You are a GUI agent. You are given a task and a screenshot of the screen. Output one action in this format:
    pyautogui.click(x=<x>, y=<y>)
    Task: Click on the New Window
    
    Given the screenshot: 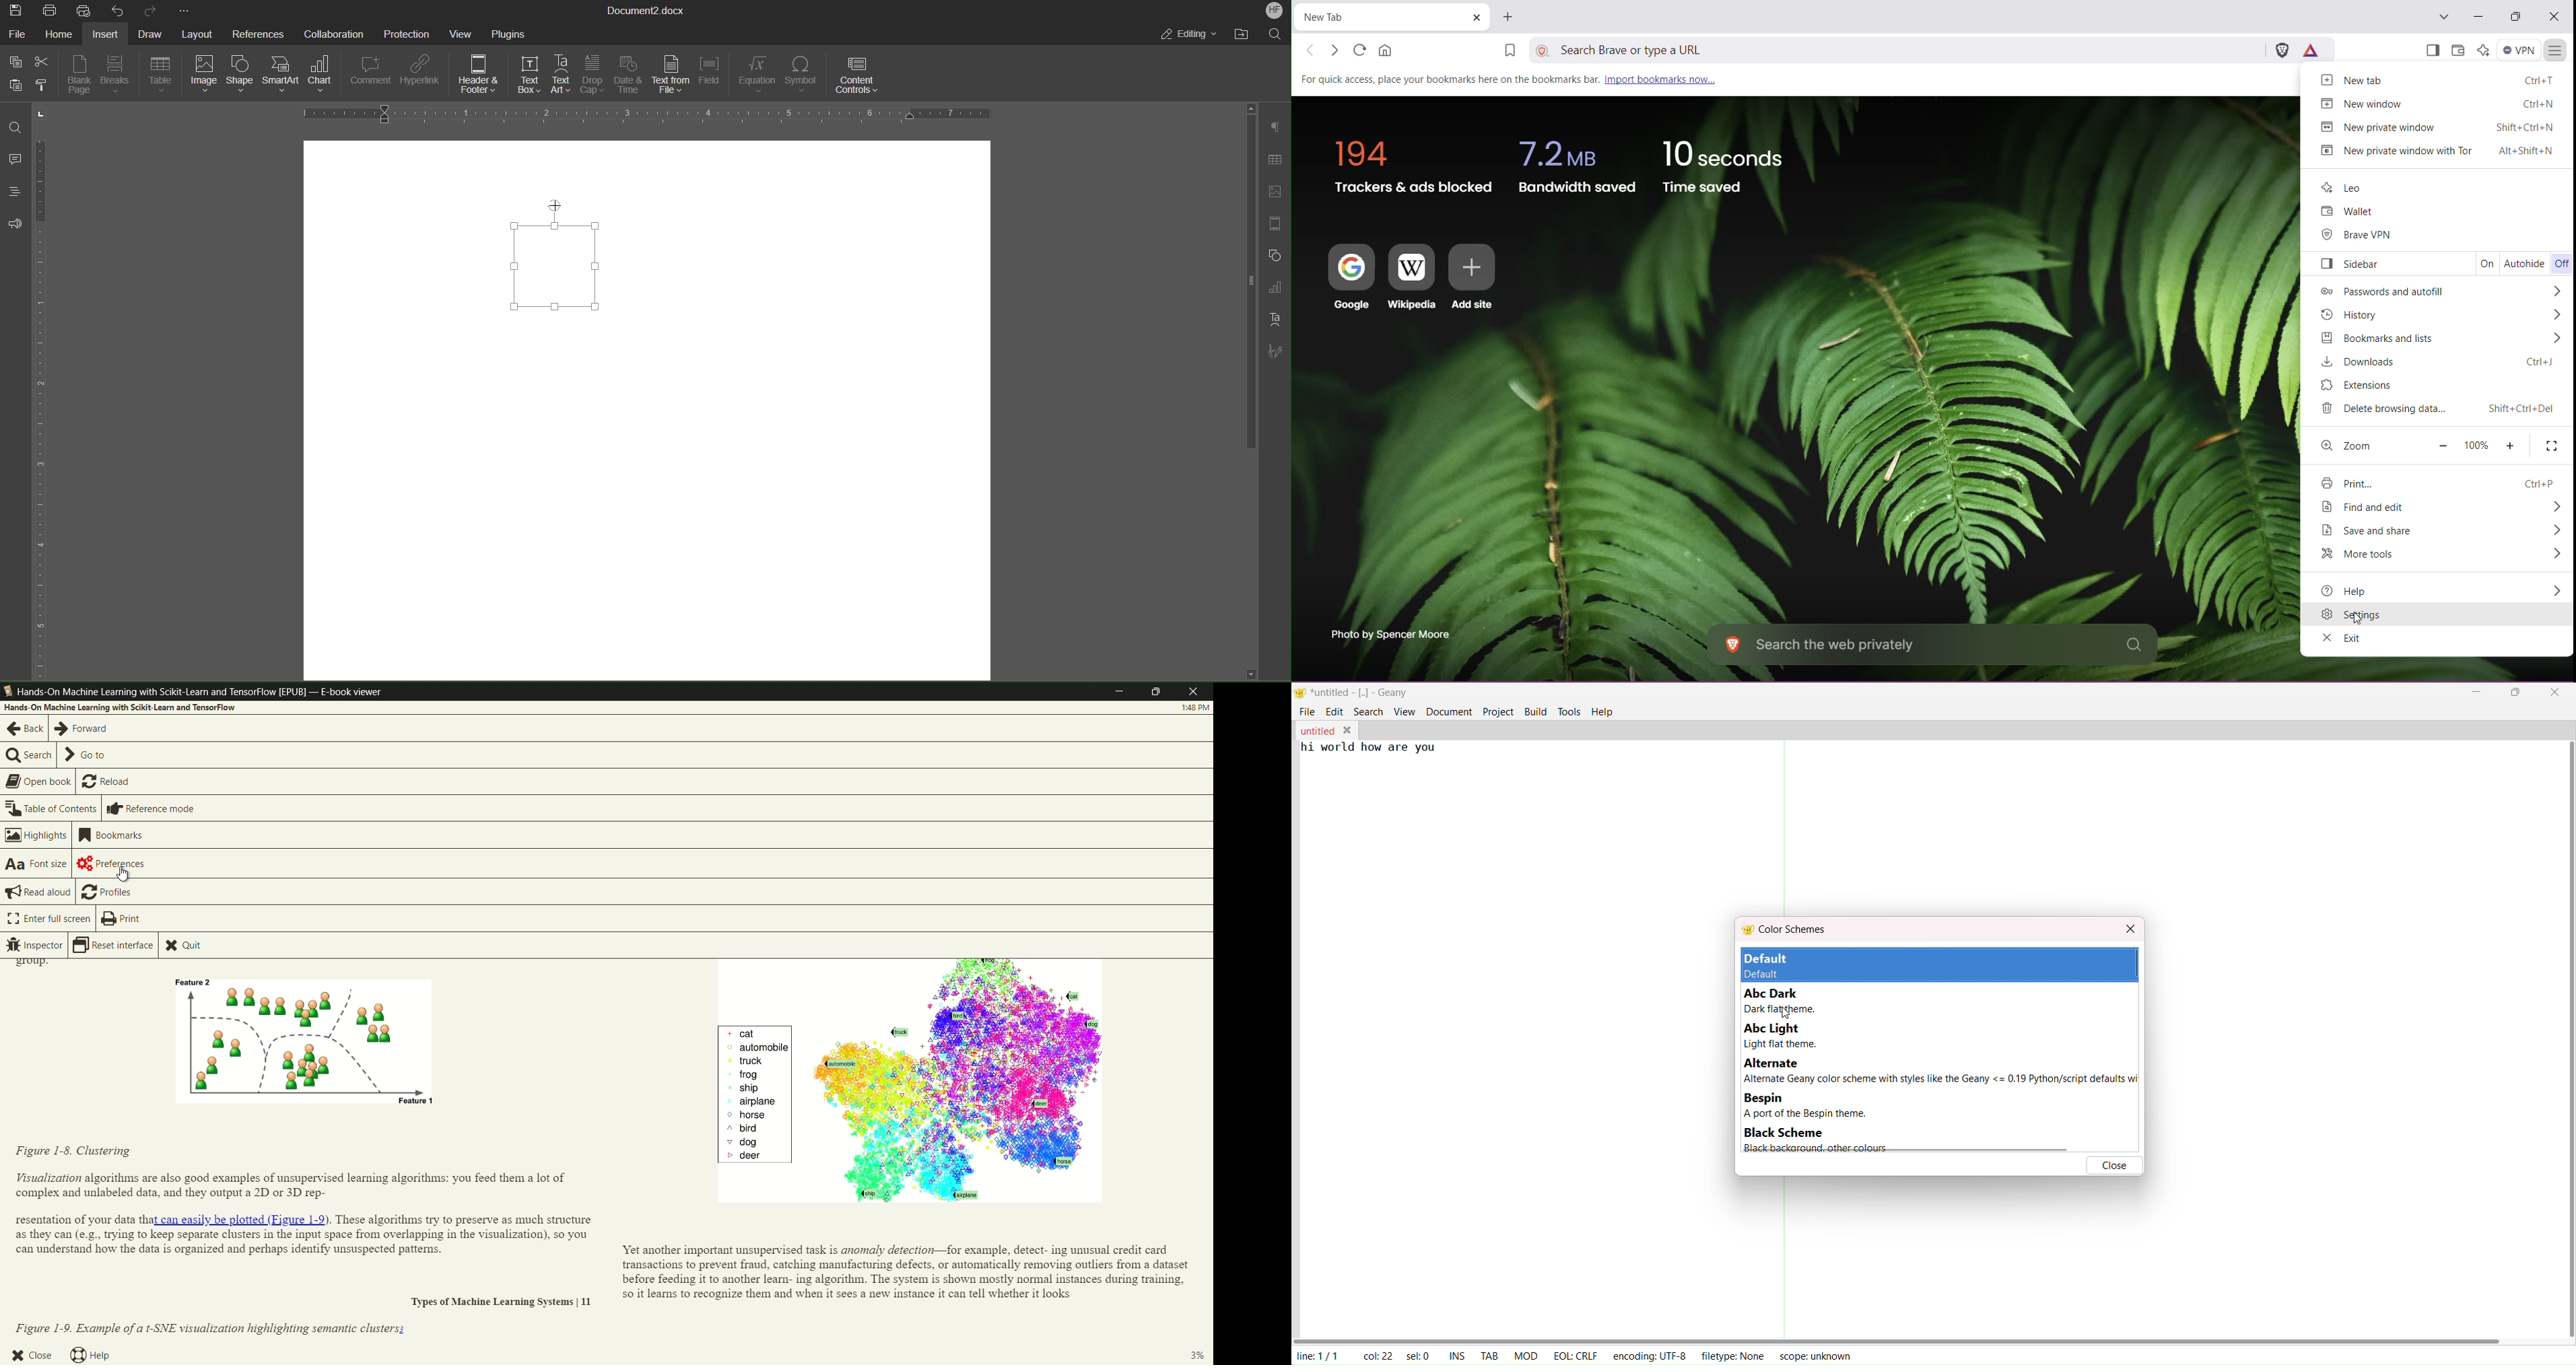 What is the action you would take?
    pyautogui.click(x=2435, y=104)
    